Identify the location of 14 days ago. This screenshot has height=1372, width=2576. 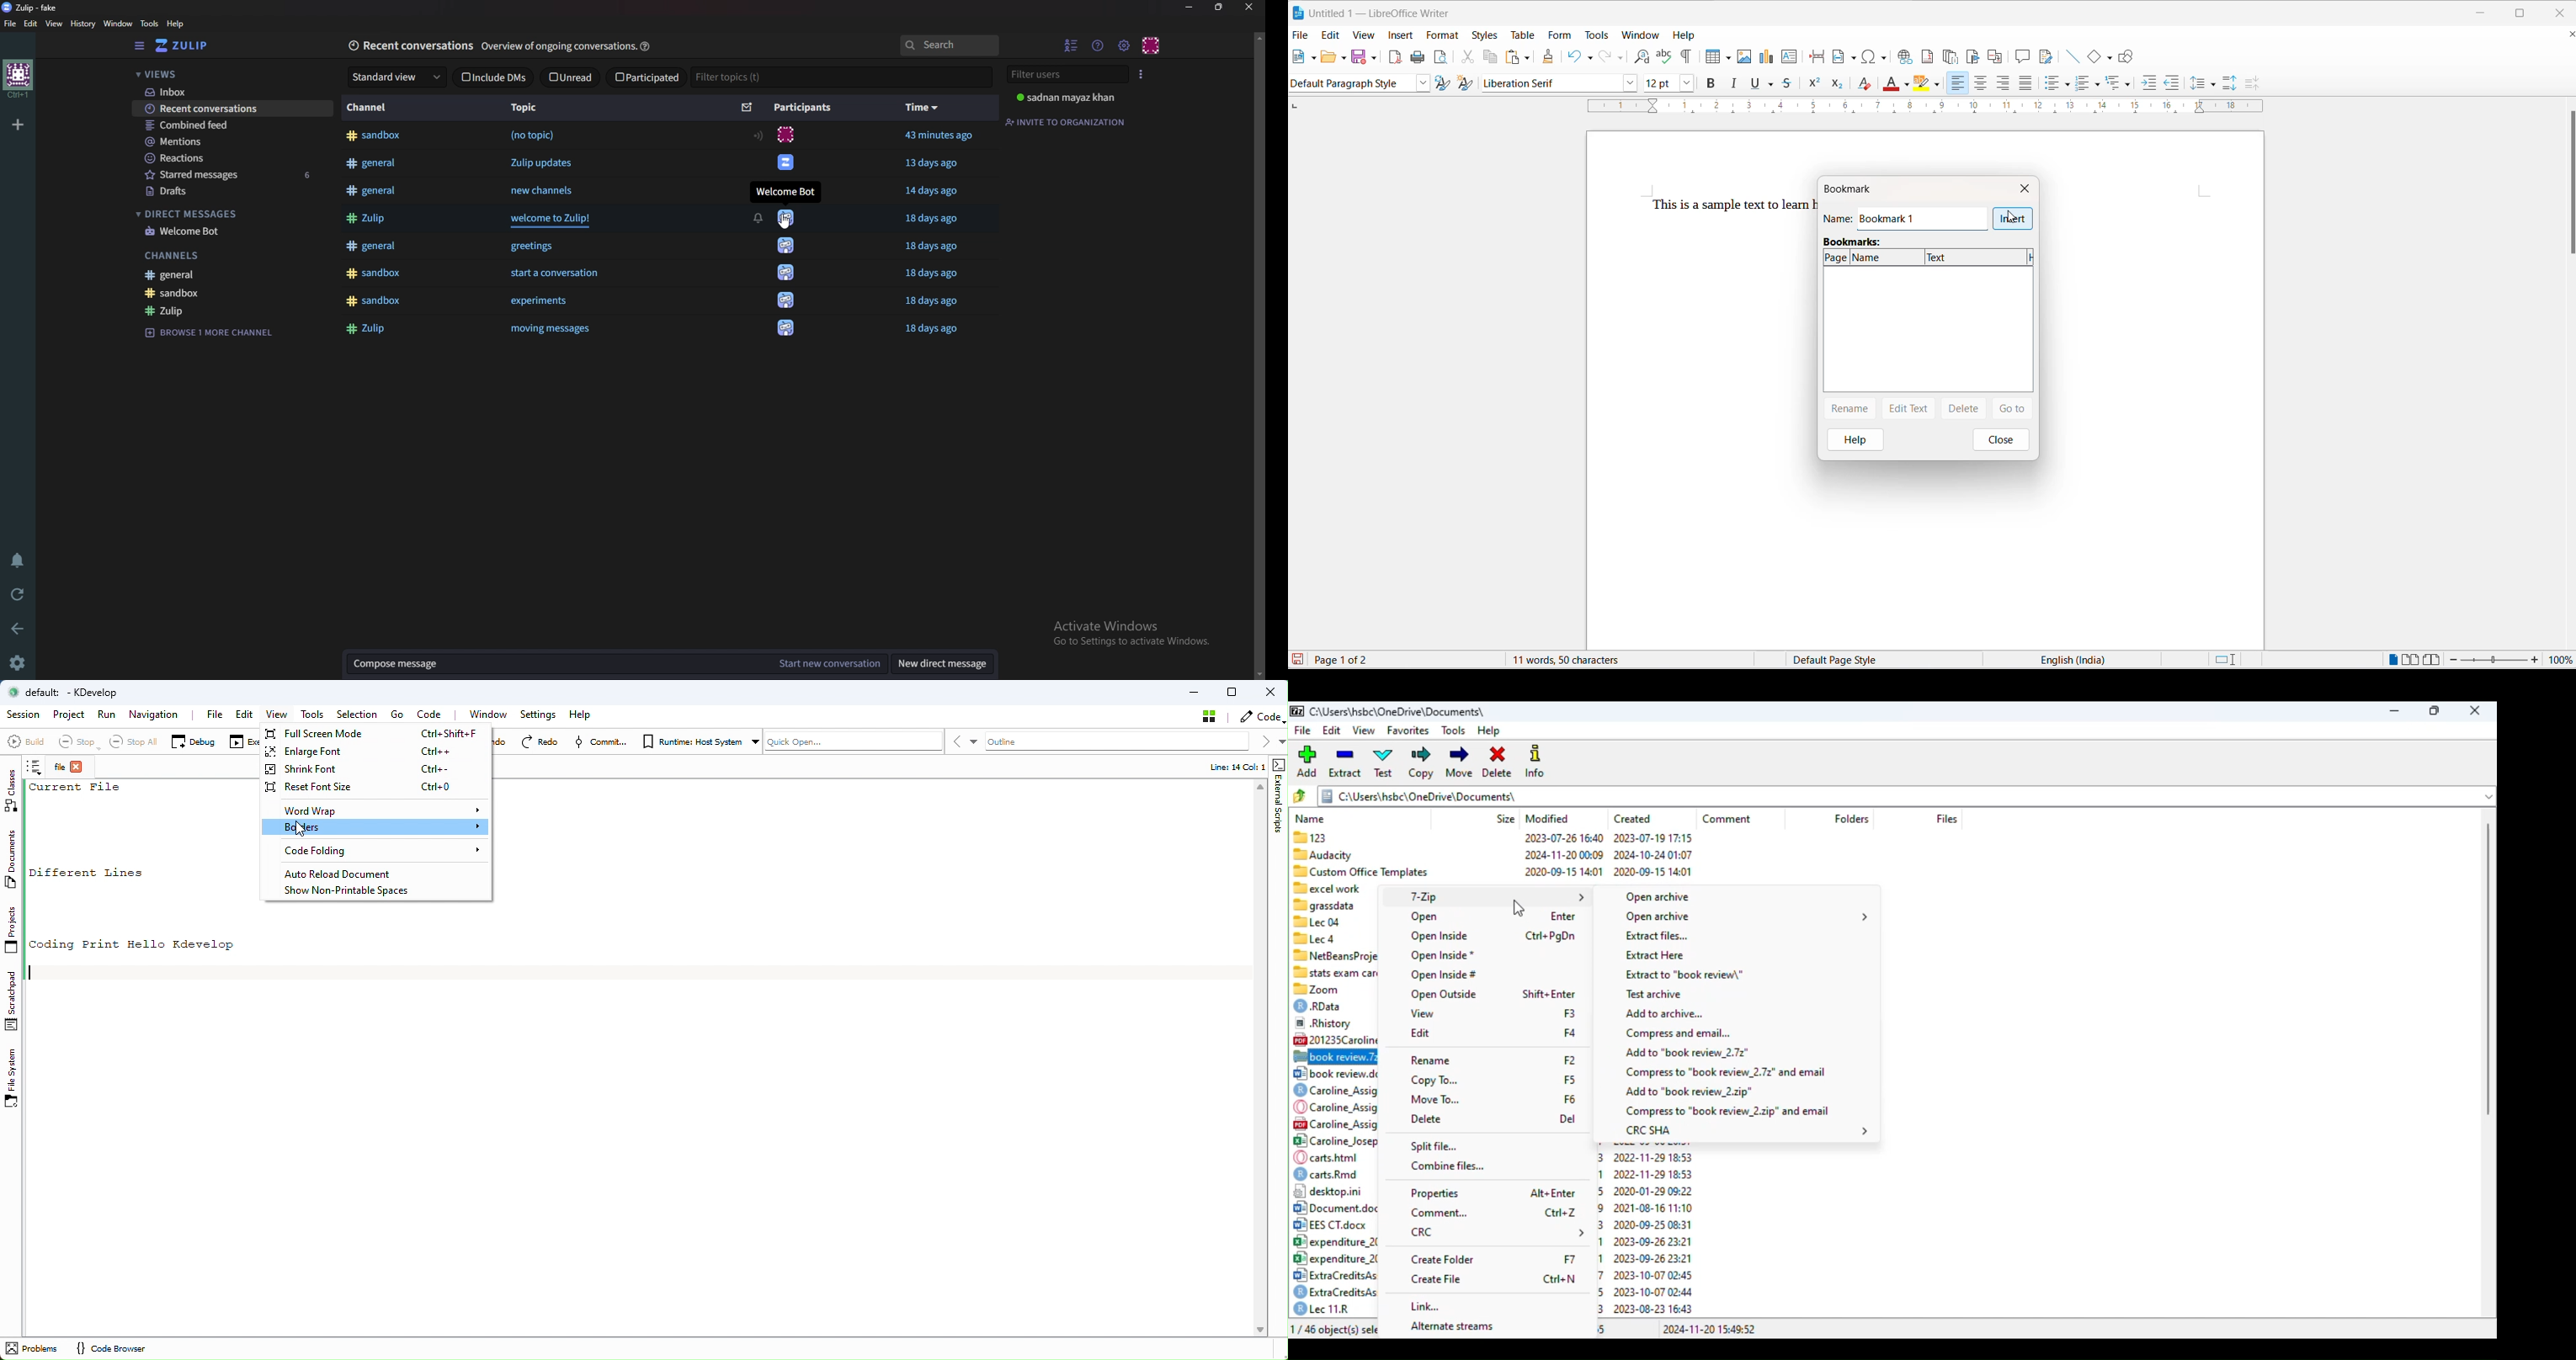
(935, 190).